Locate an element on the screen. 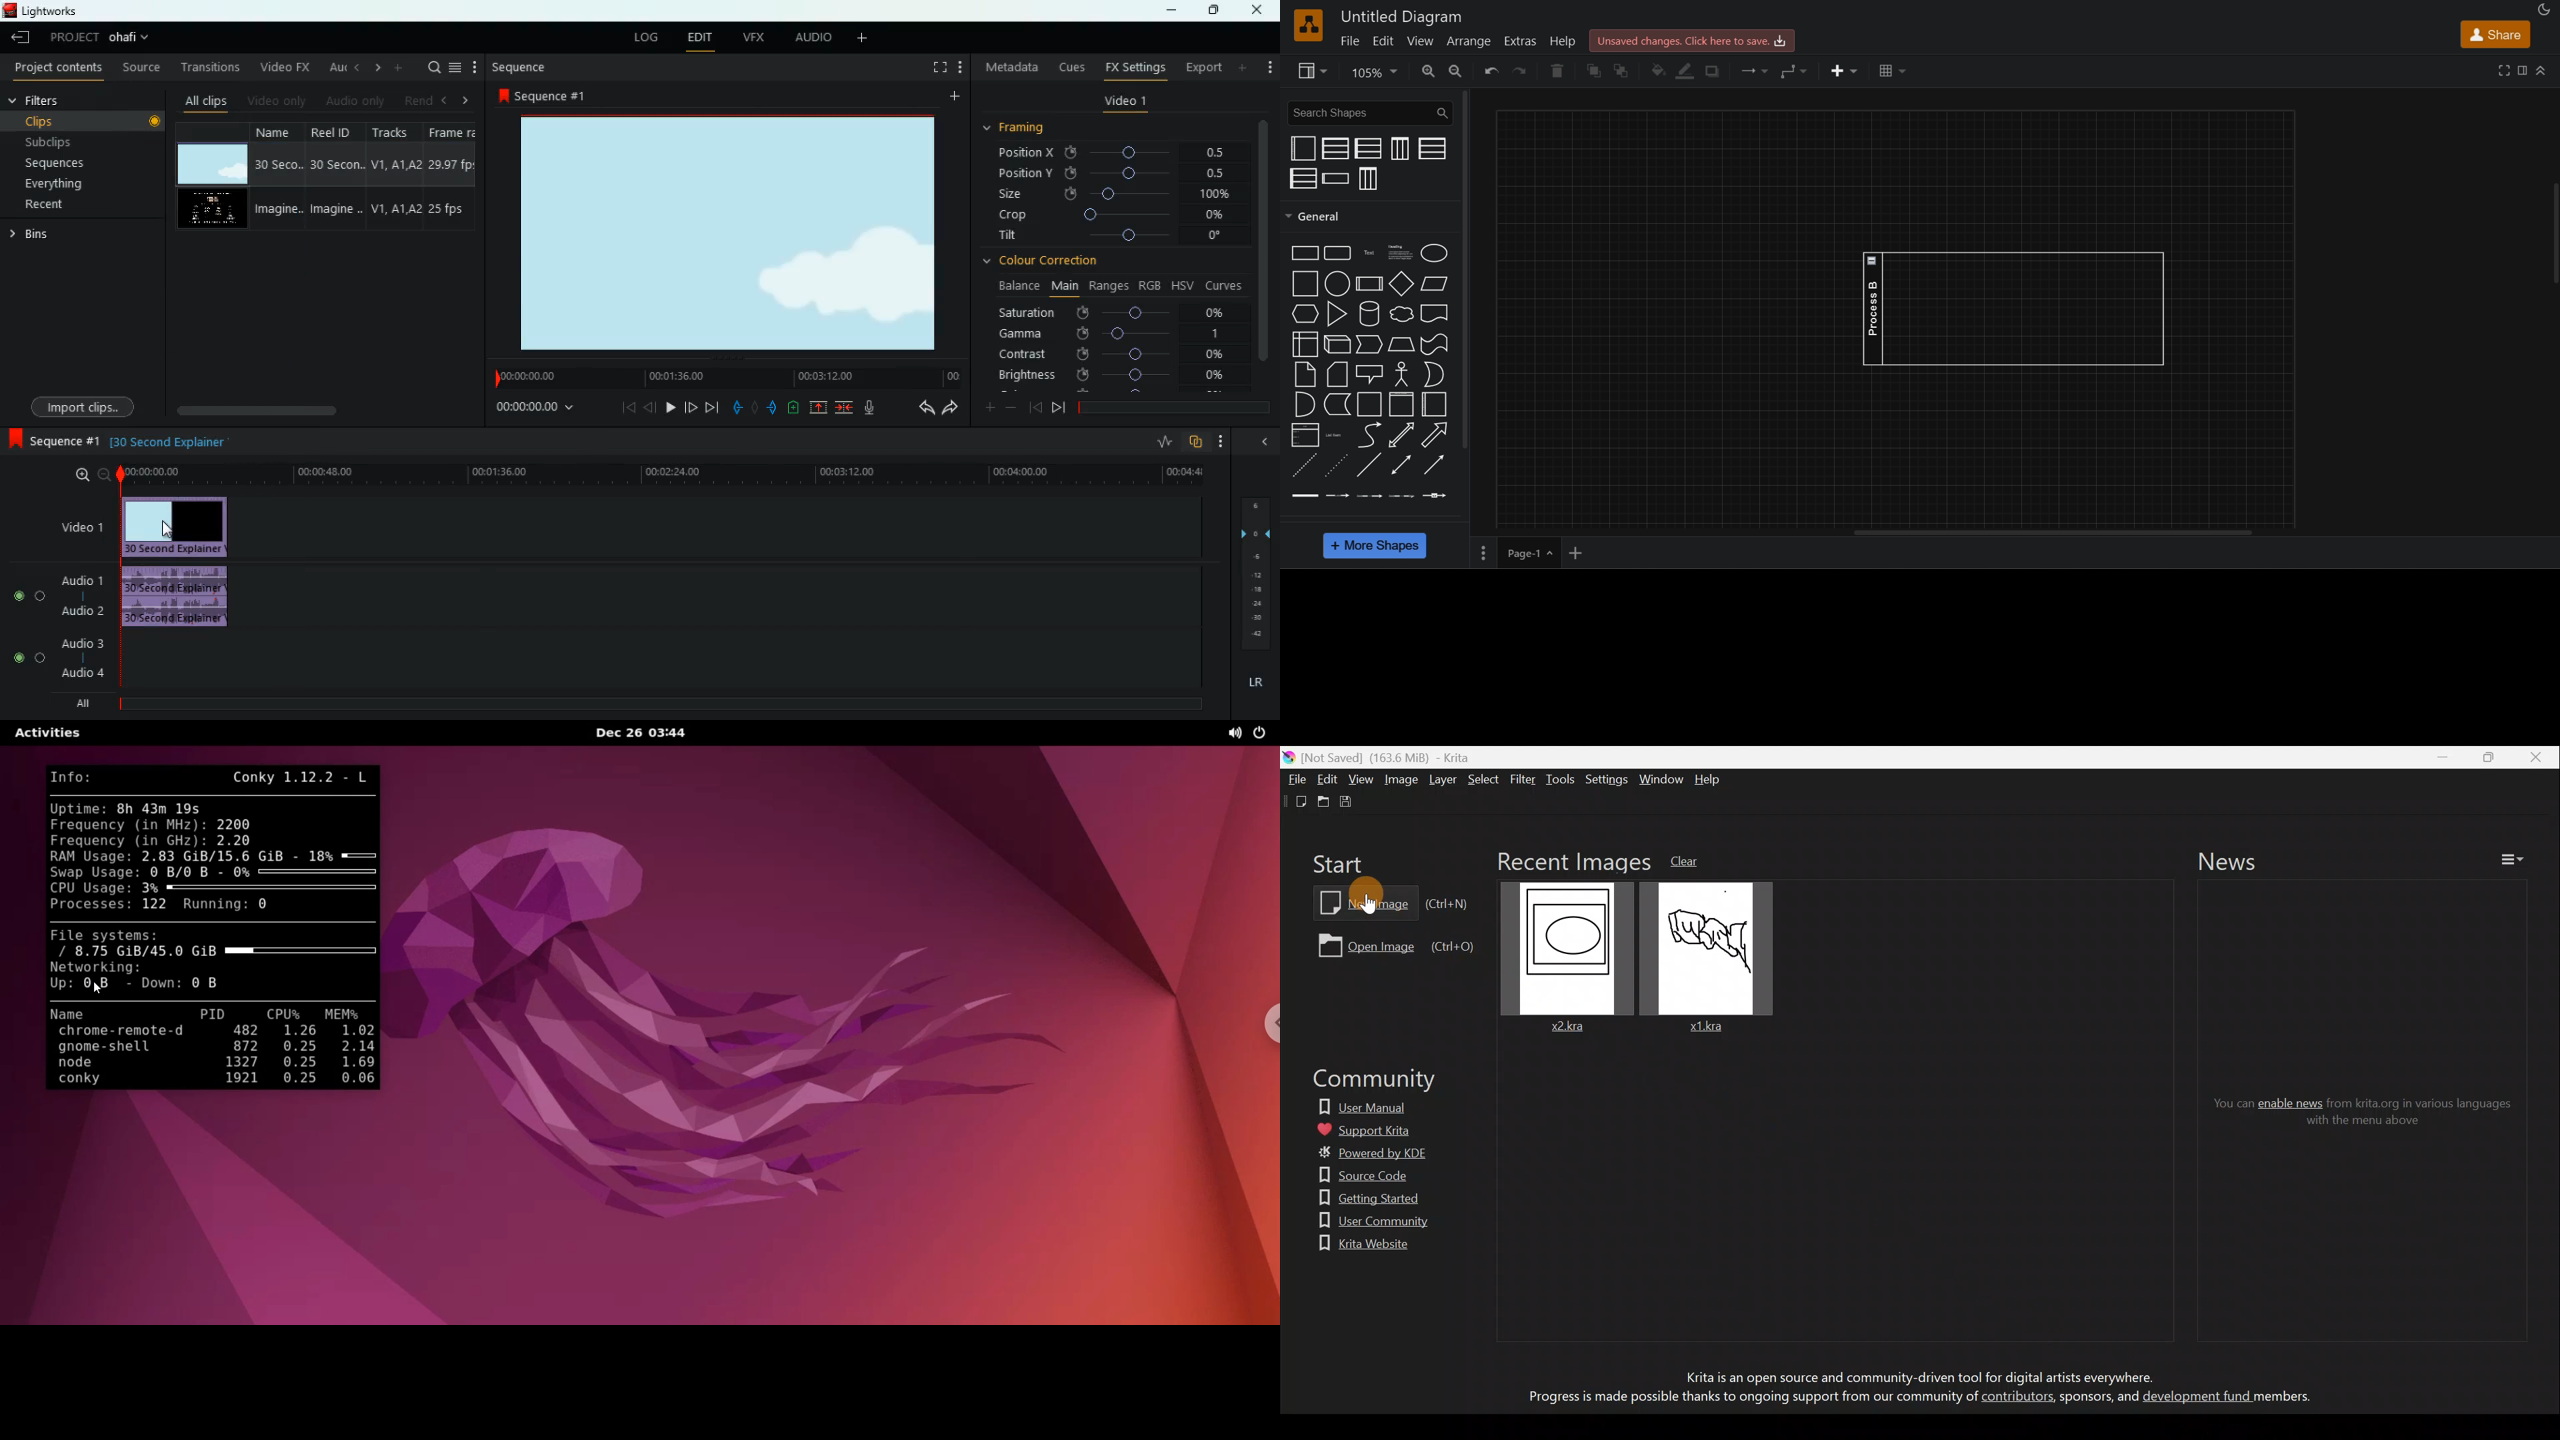 This screenshot has width=2576, height=1456. connector with 3 labels is located at coordinates (1401, 497).